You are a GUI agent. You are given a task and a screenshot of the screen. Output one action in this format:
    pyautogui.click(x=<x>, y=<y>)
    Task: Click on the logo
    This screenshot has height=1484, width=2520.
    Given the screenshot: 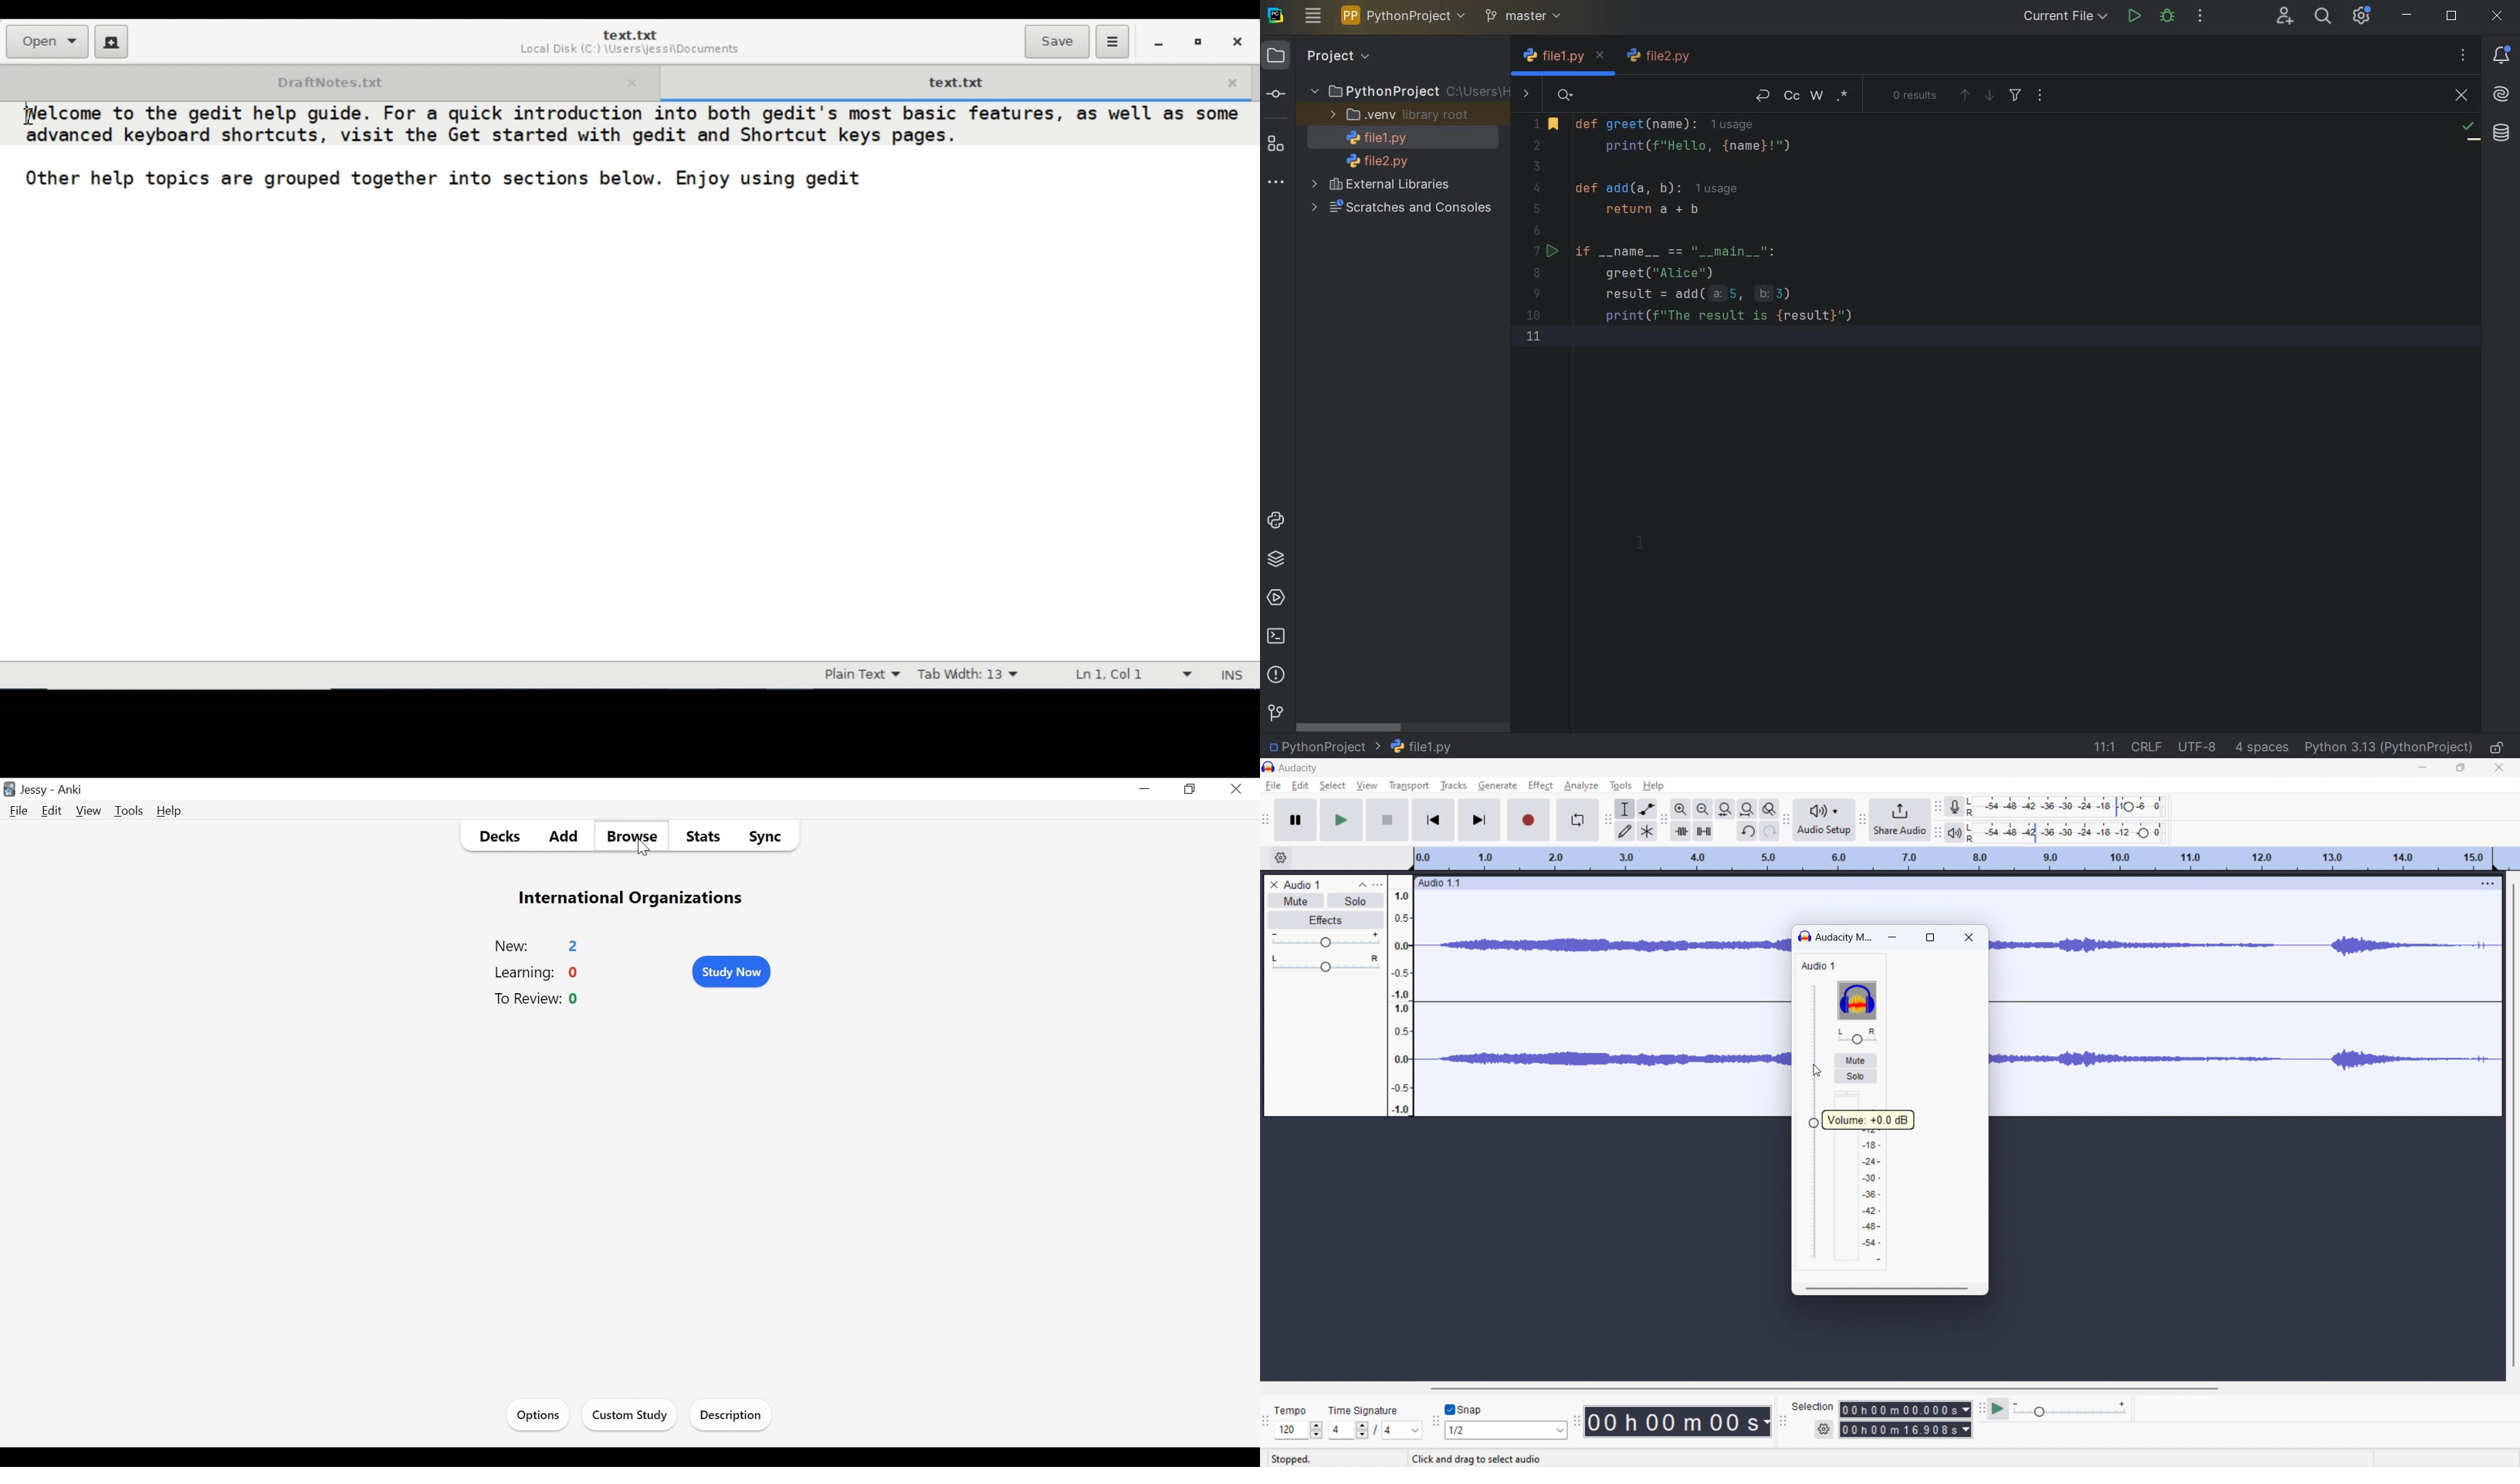 What is the action you would take?
    pyautogui.click(x=1805, y=937)
    